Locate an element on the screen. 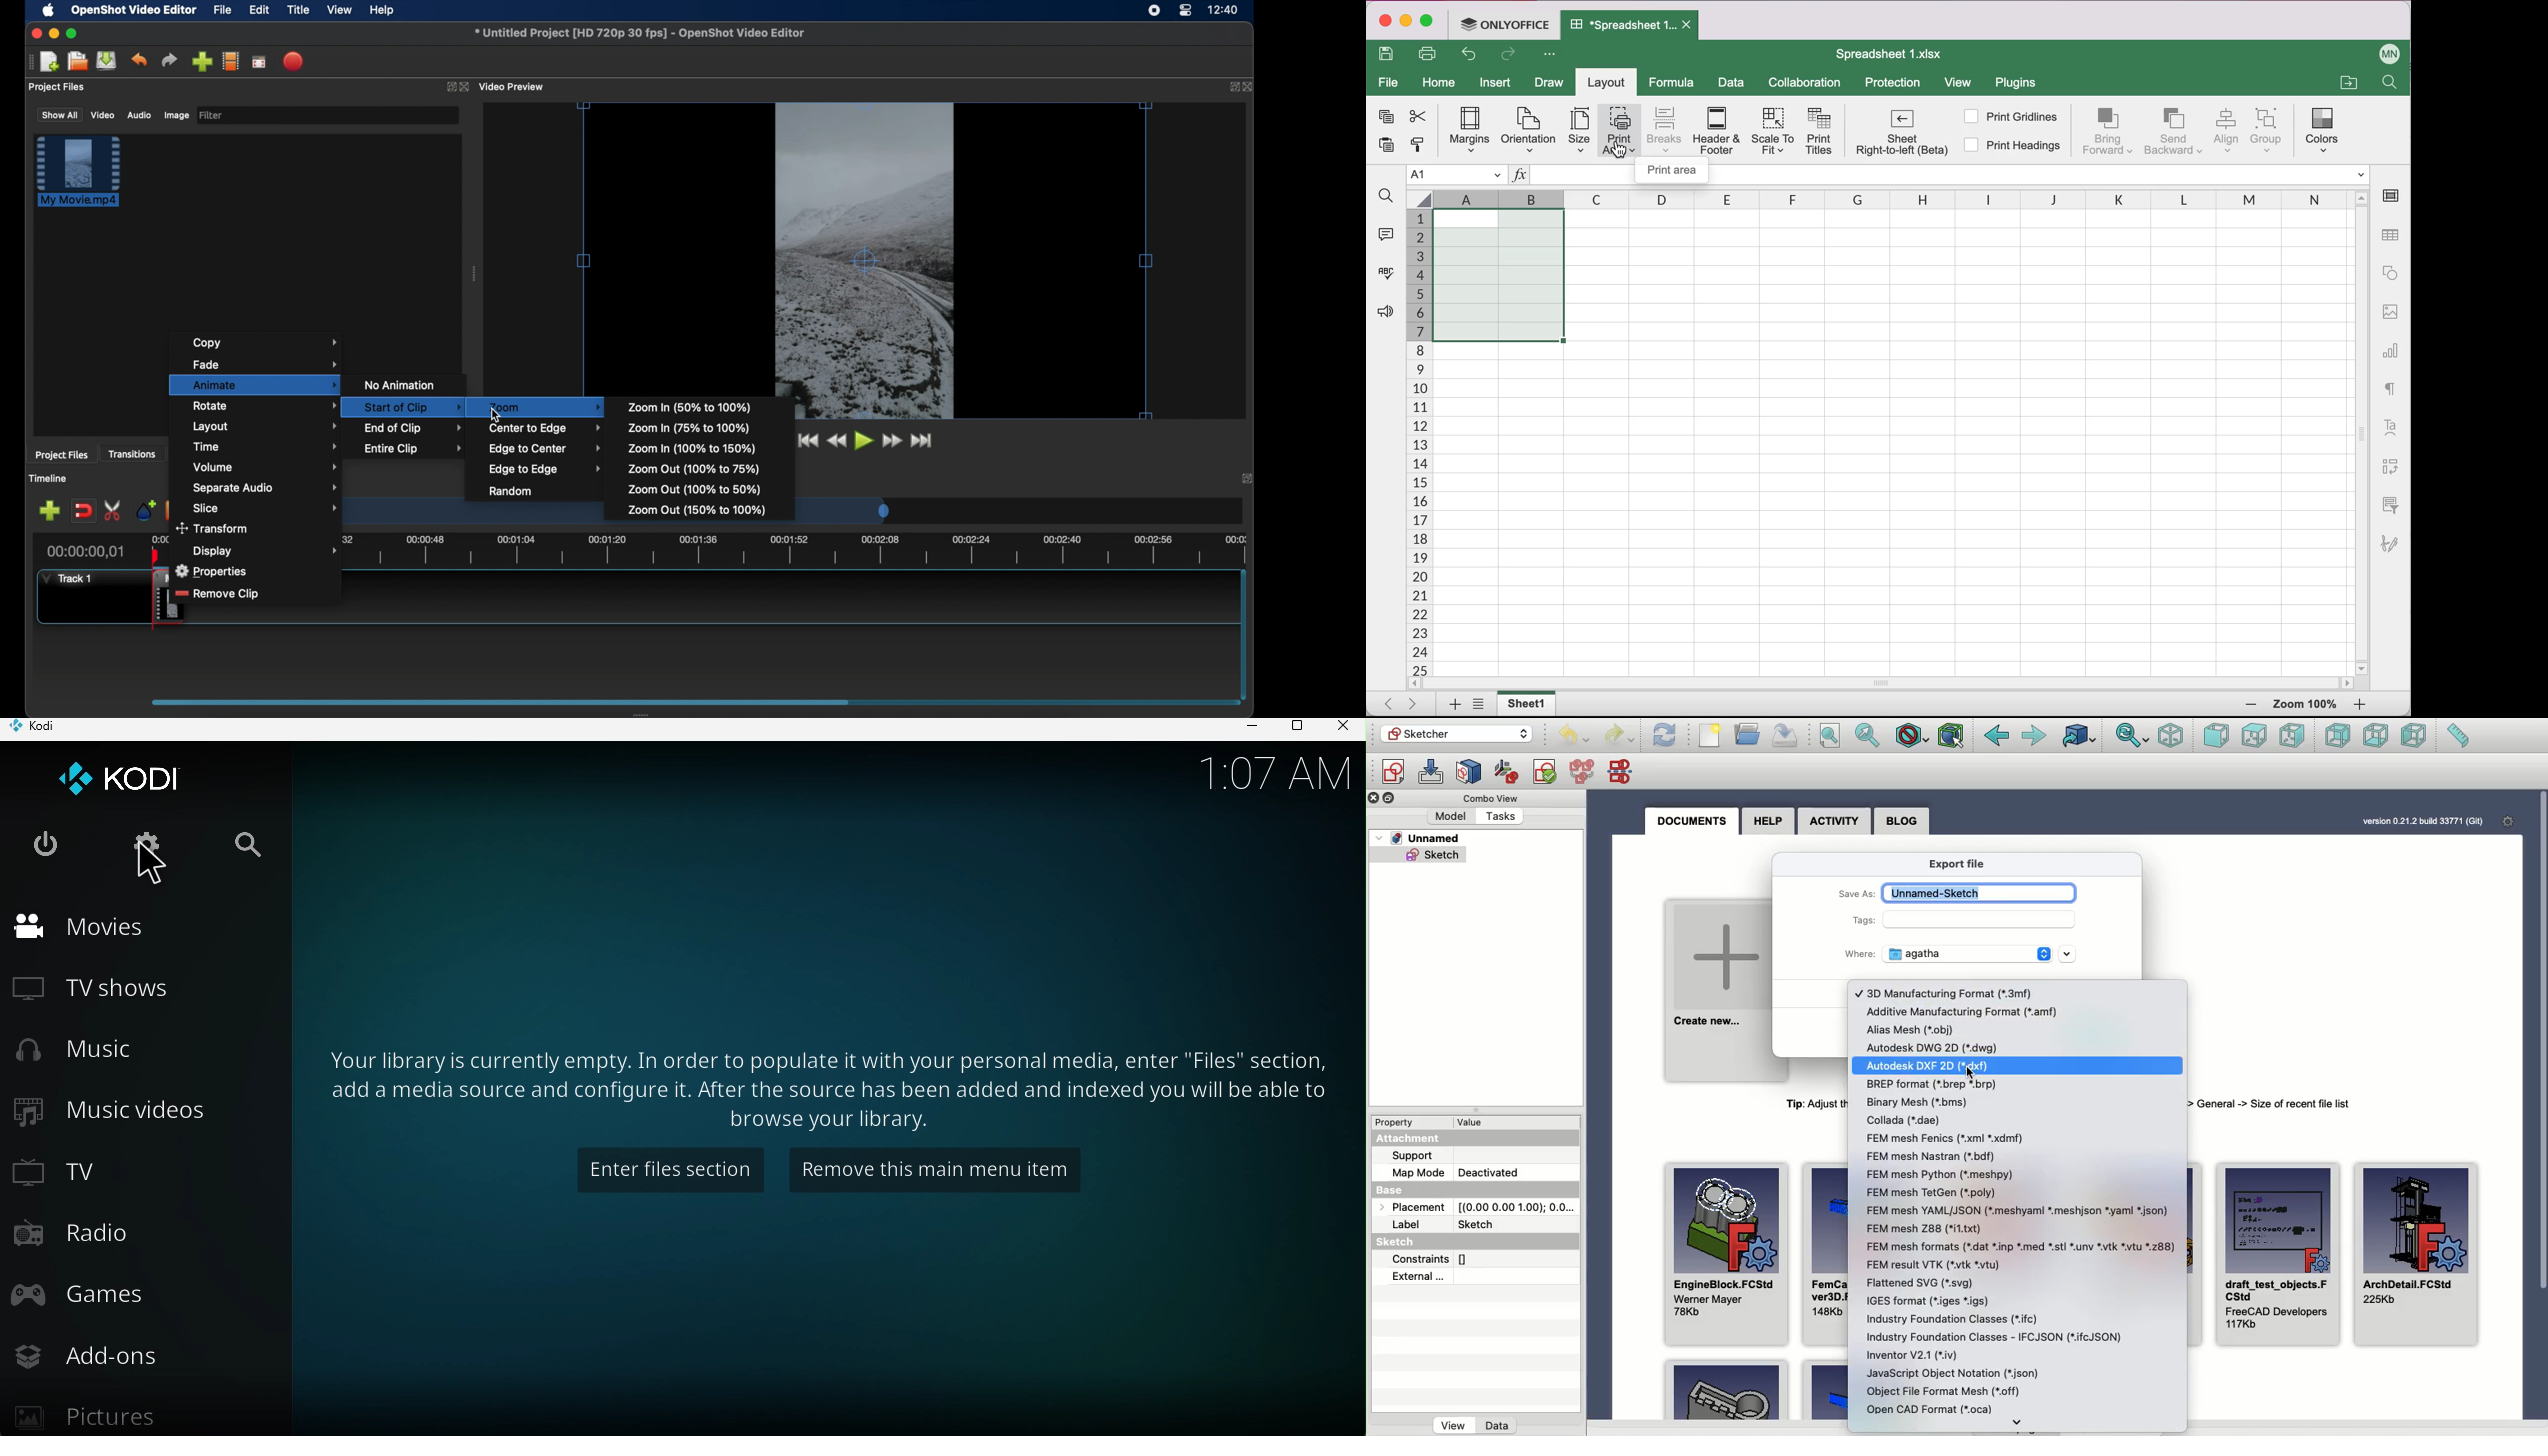  Unnamed-sketch is located at coordinates (1980, 893).